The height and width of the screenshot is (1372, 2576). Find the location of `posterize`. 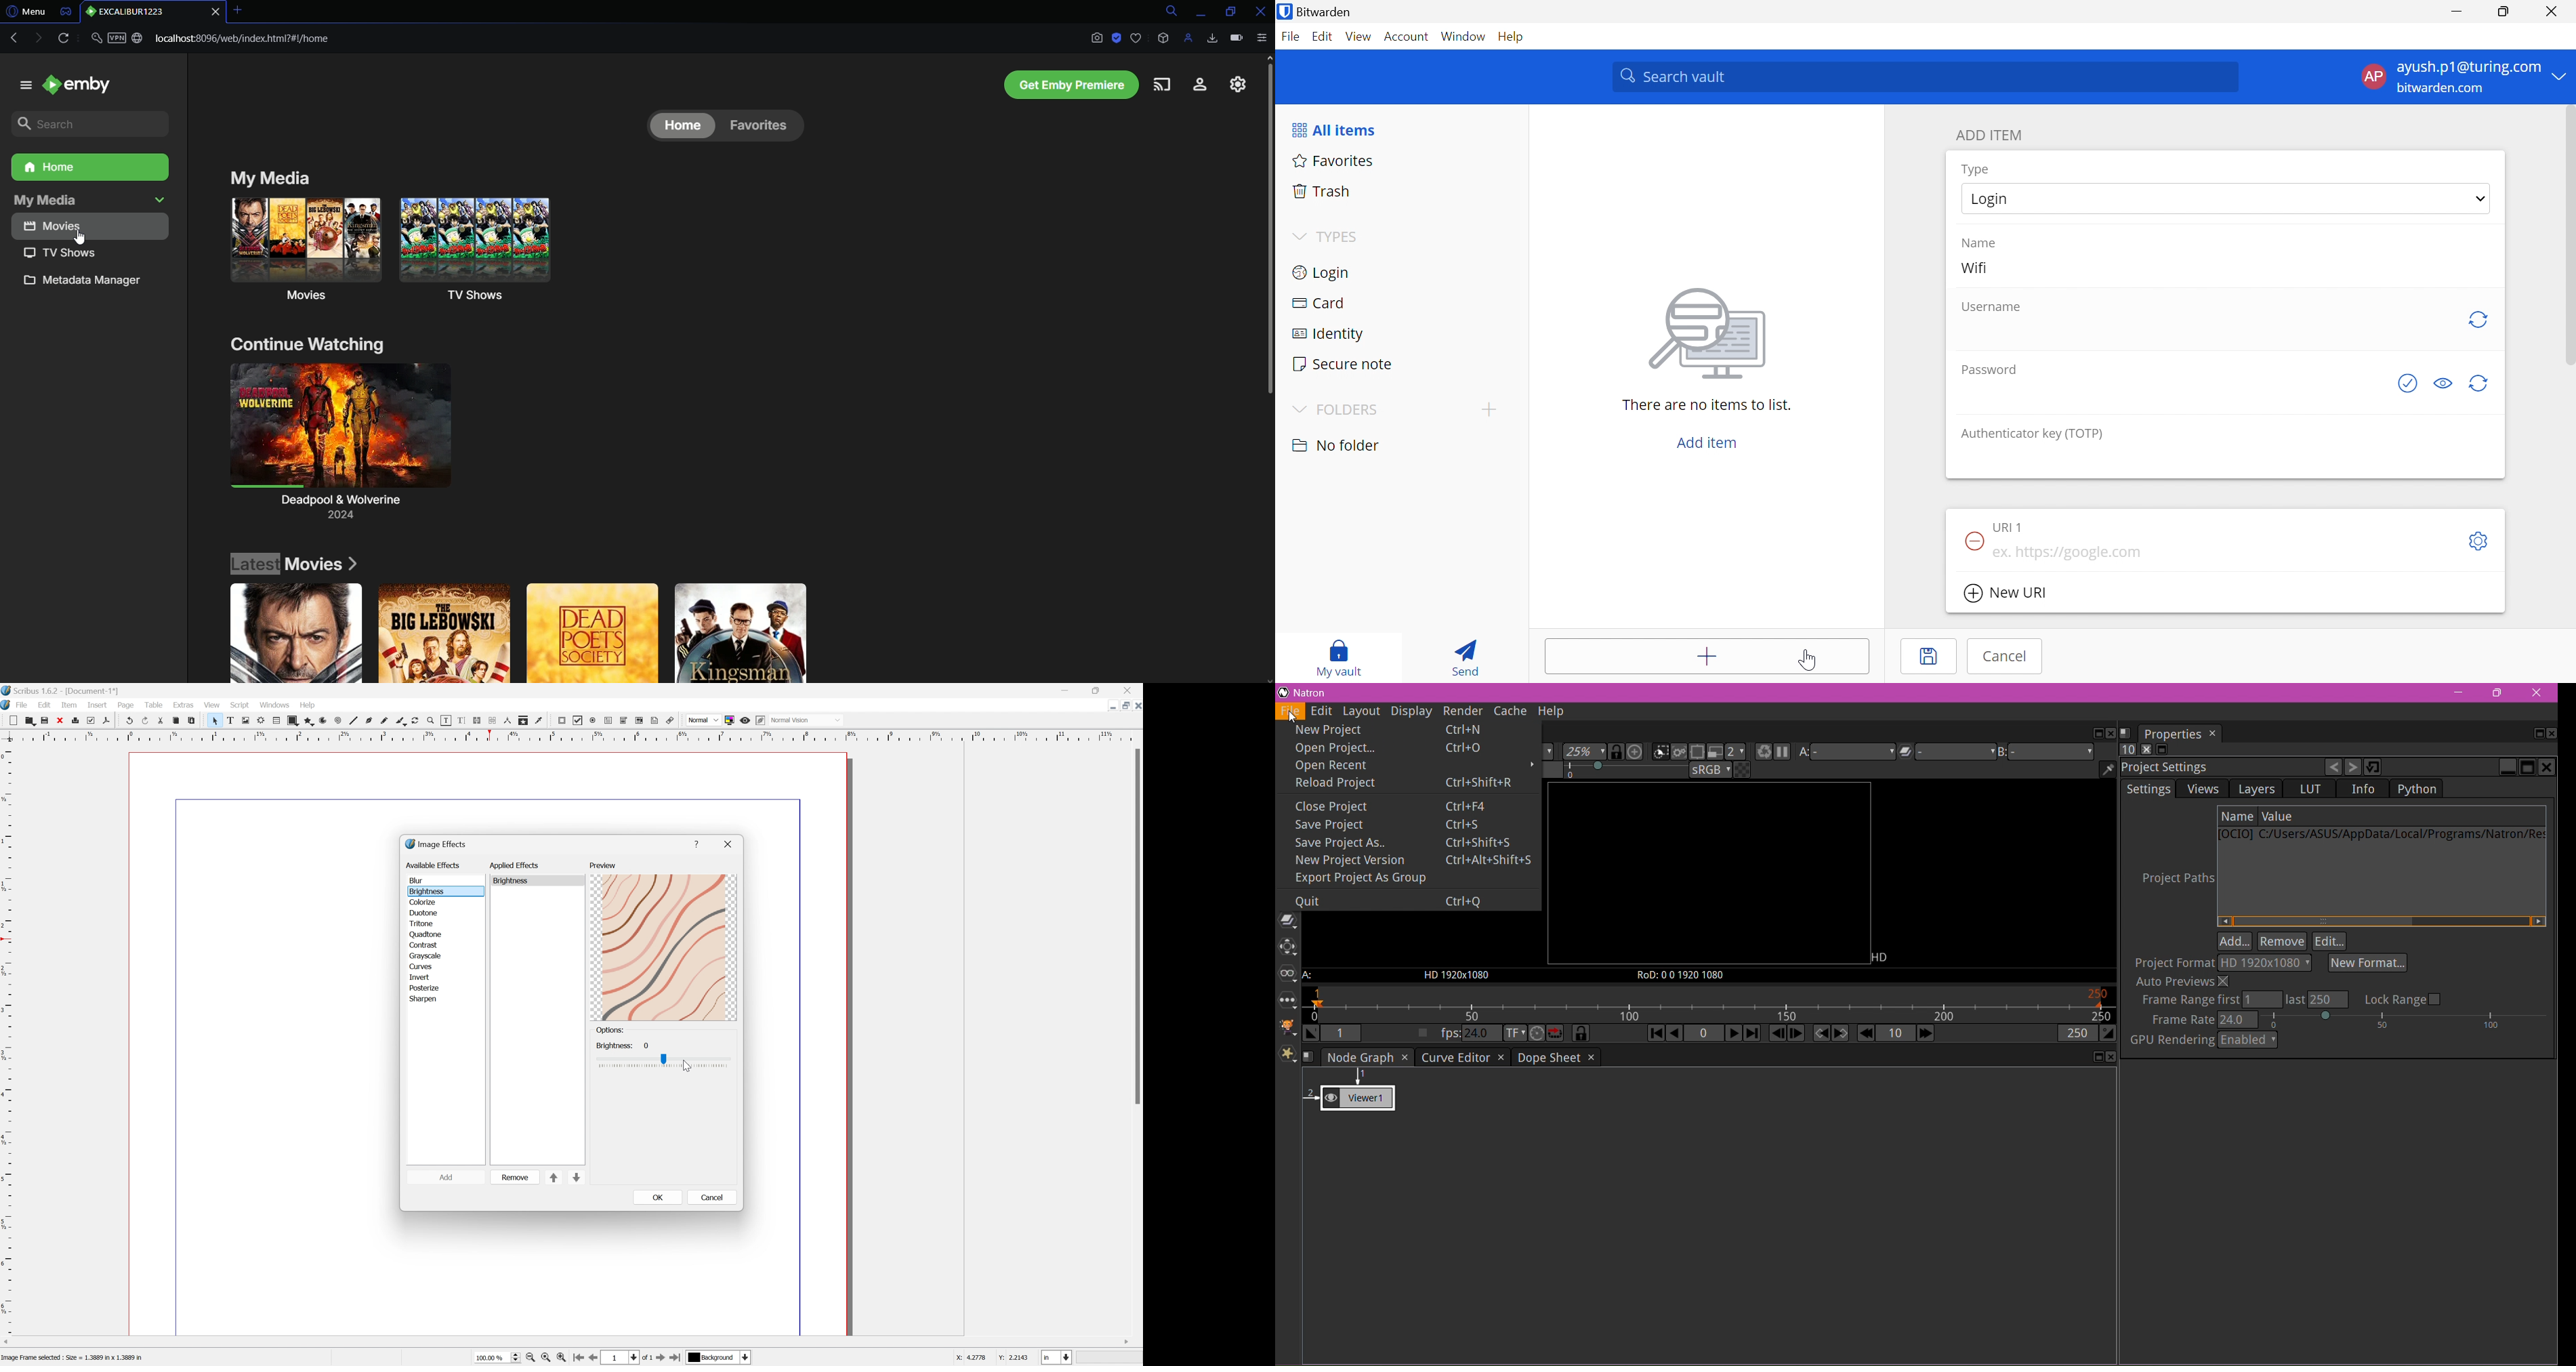

posterize is located at coordinates (424, 987).